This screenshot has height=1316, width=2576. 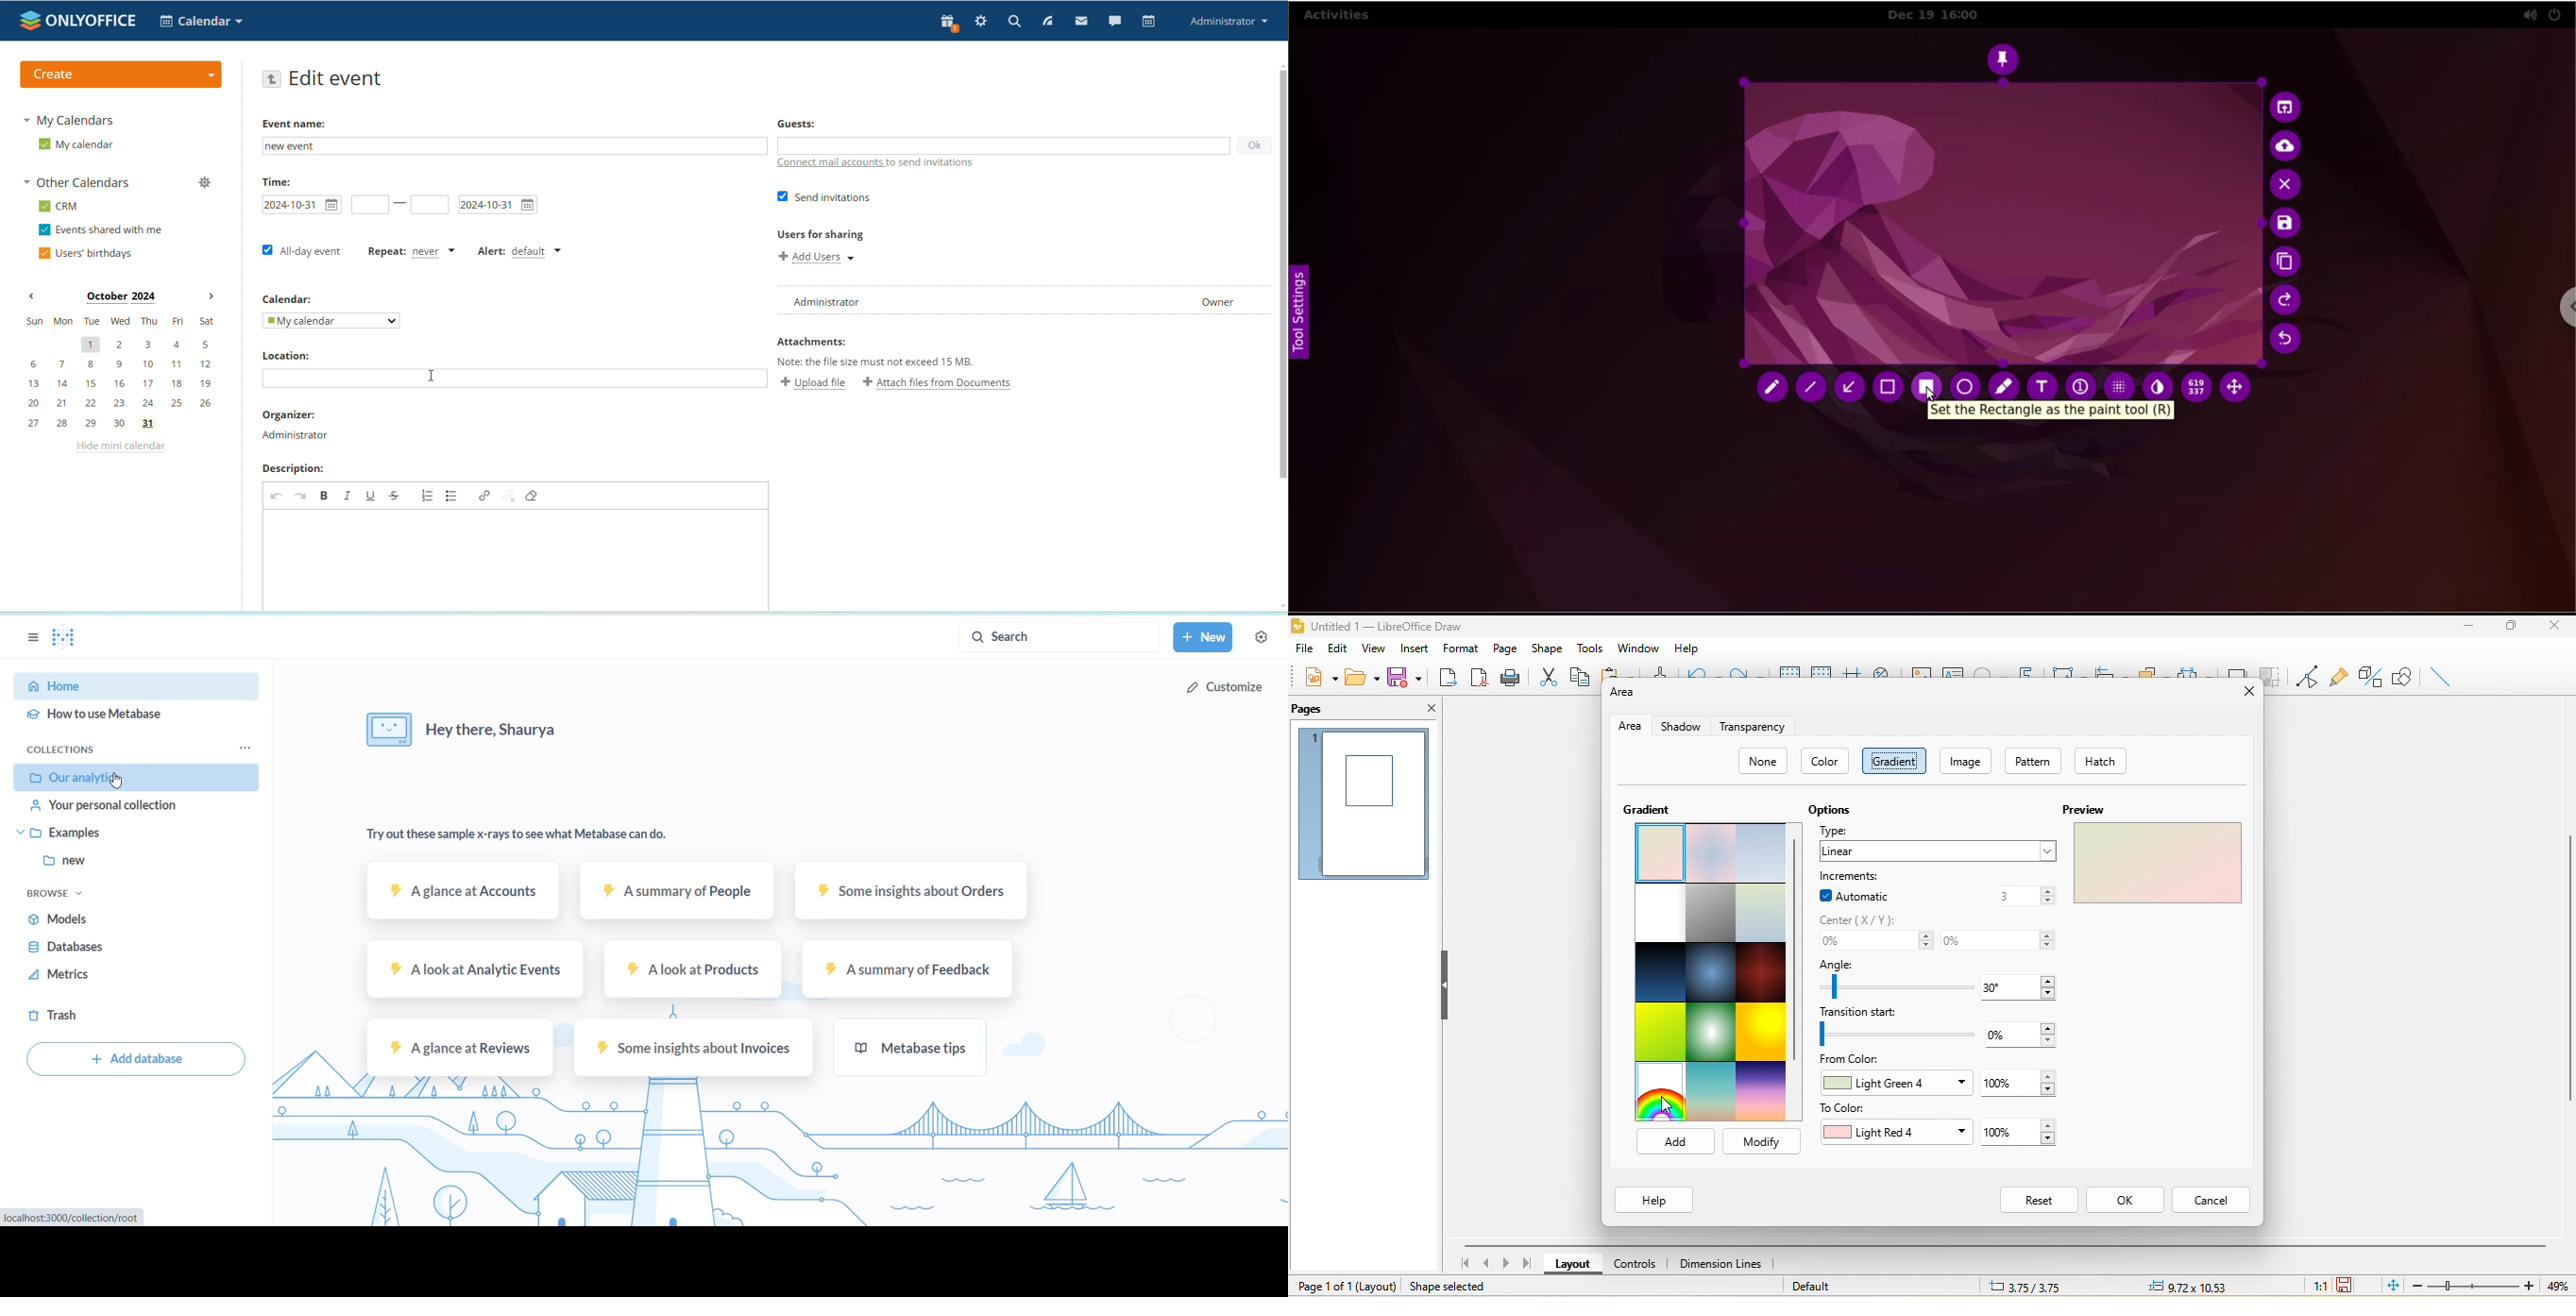 I want to click on 100%, so click(x=2025, y=1132).